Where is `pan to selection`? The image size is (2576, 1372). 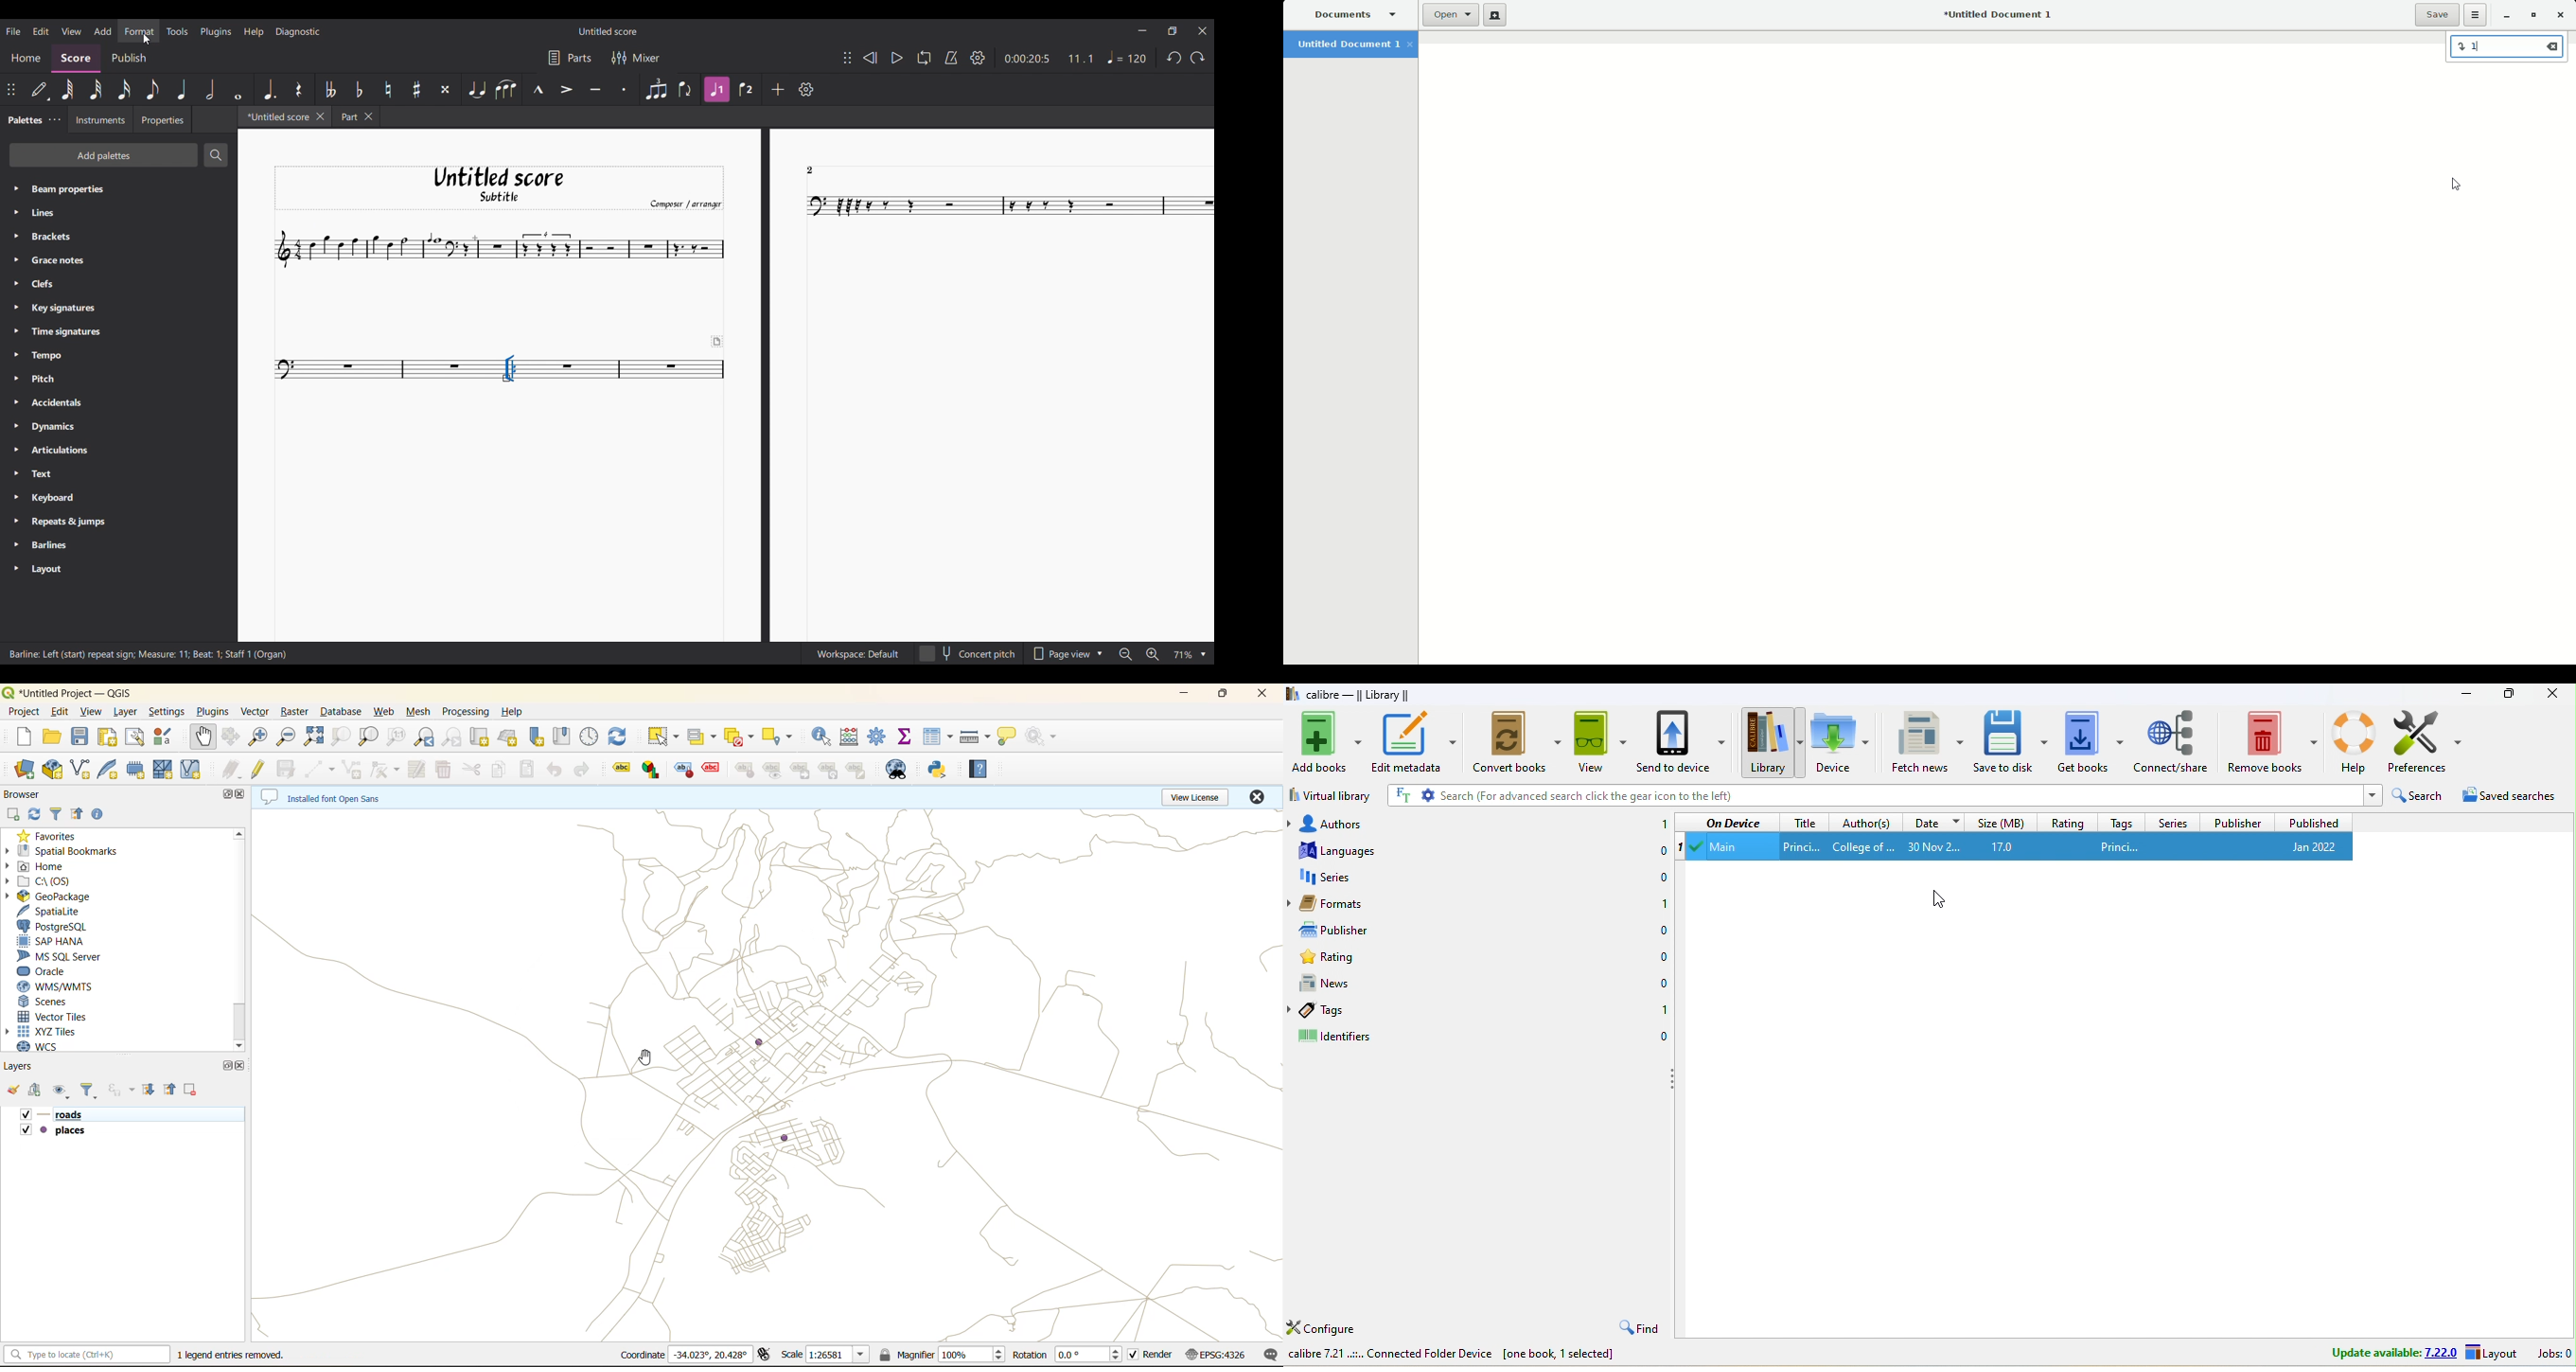
pan to selection is located at coordinates (233, 737).